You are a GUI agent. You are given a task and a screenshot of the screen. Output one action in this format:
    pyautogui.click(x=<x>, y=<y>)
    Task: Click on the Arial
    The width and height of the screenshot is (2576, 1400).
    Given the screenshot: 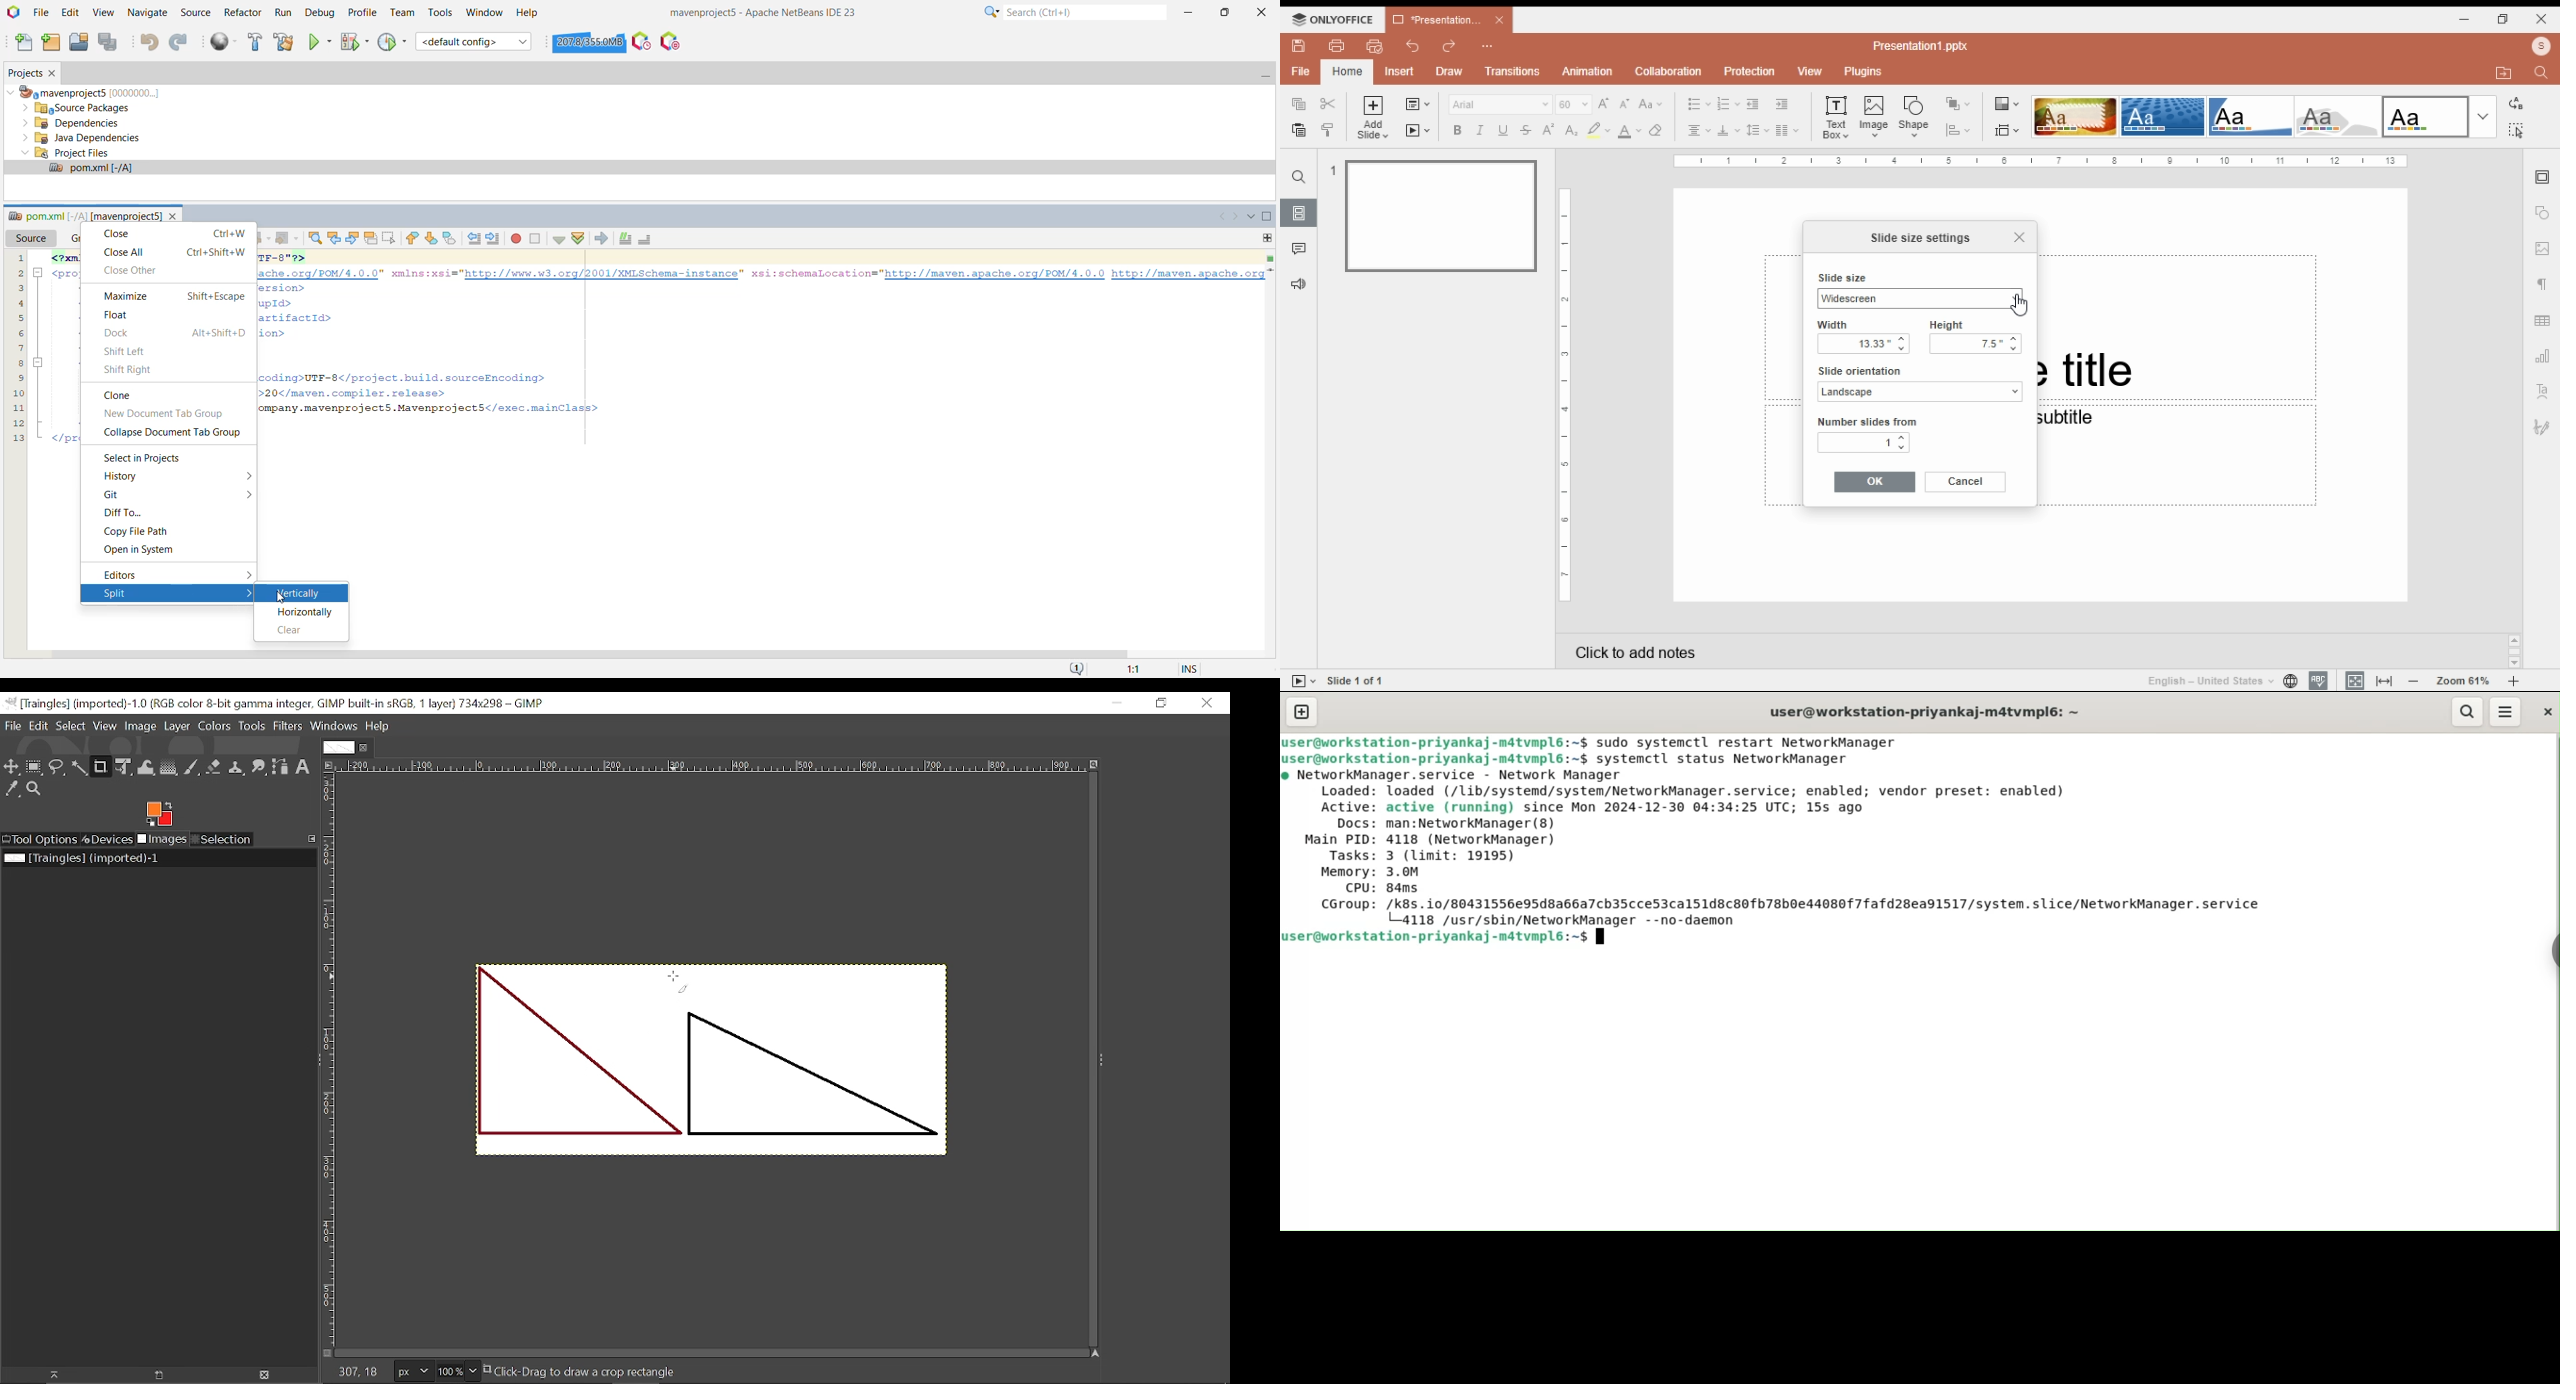 What is the action you would take?
    pyautogui.click(x=1499, y=104)
    